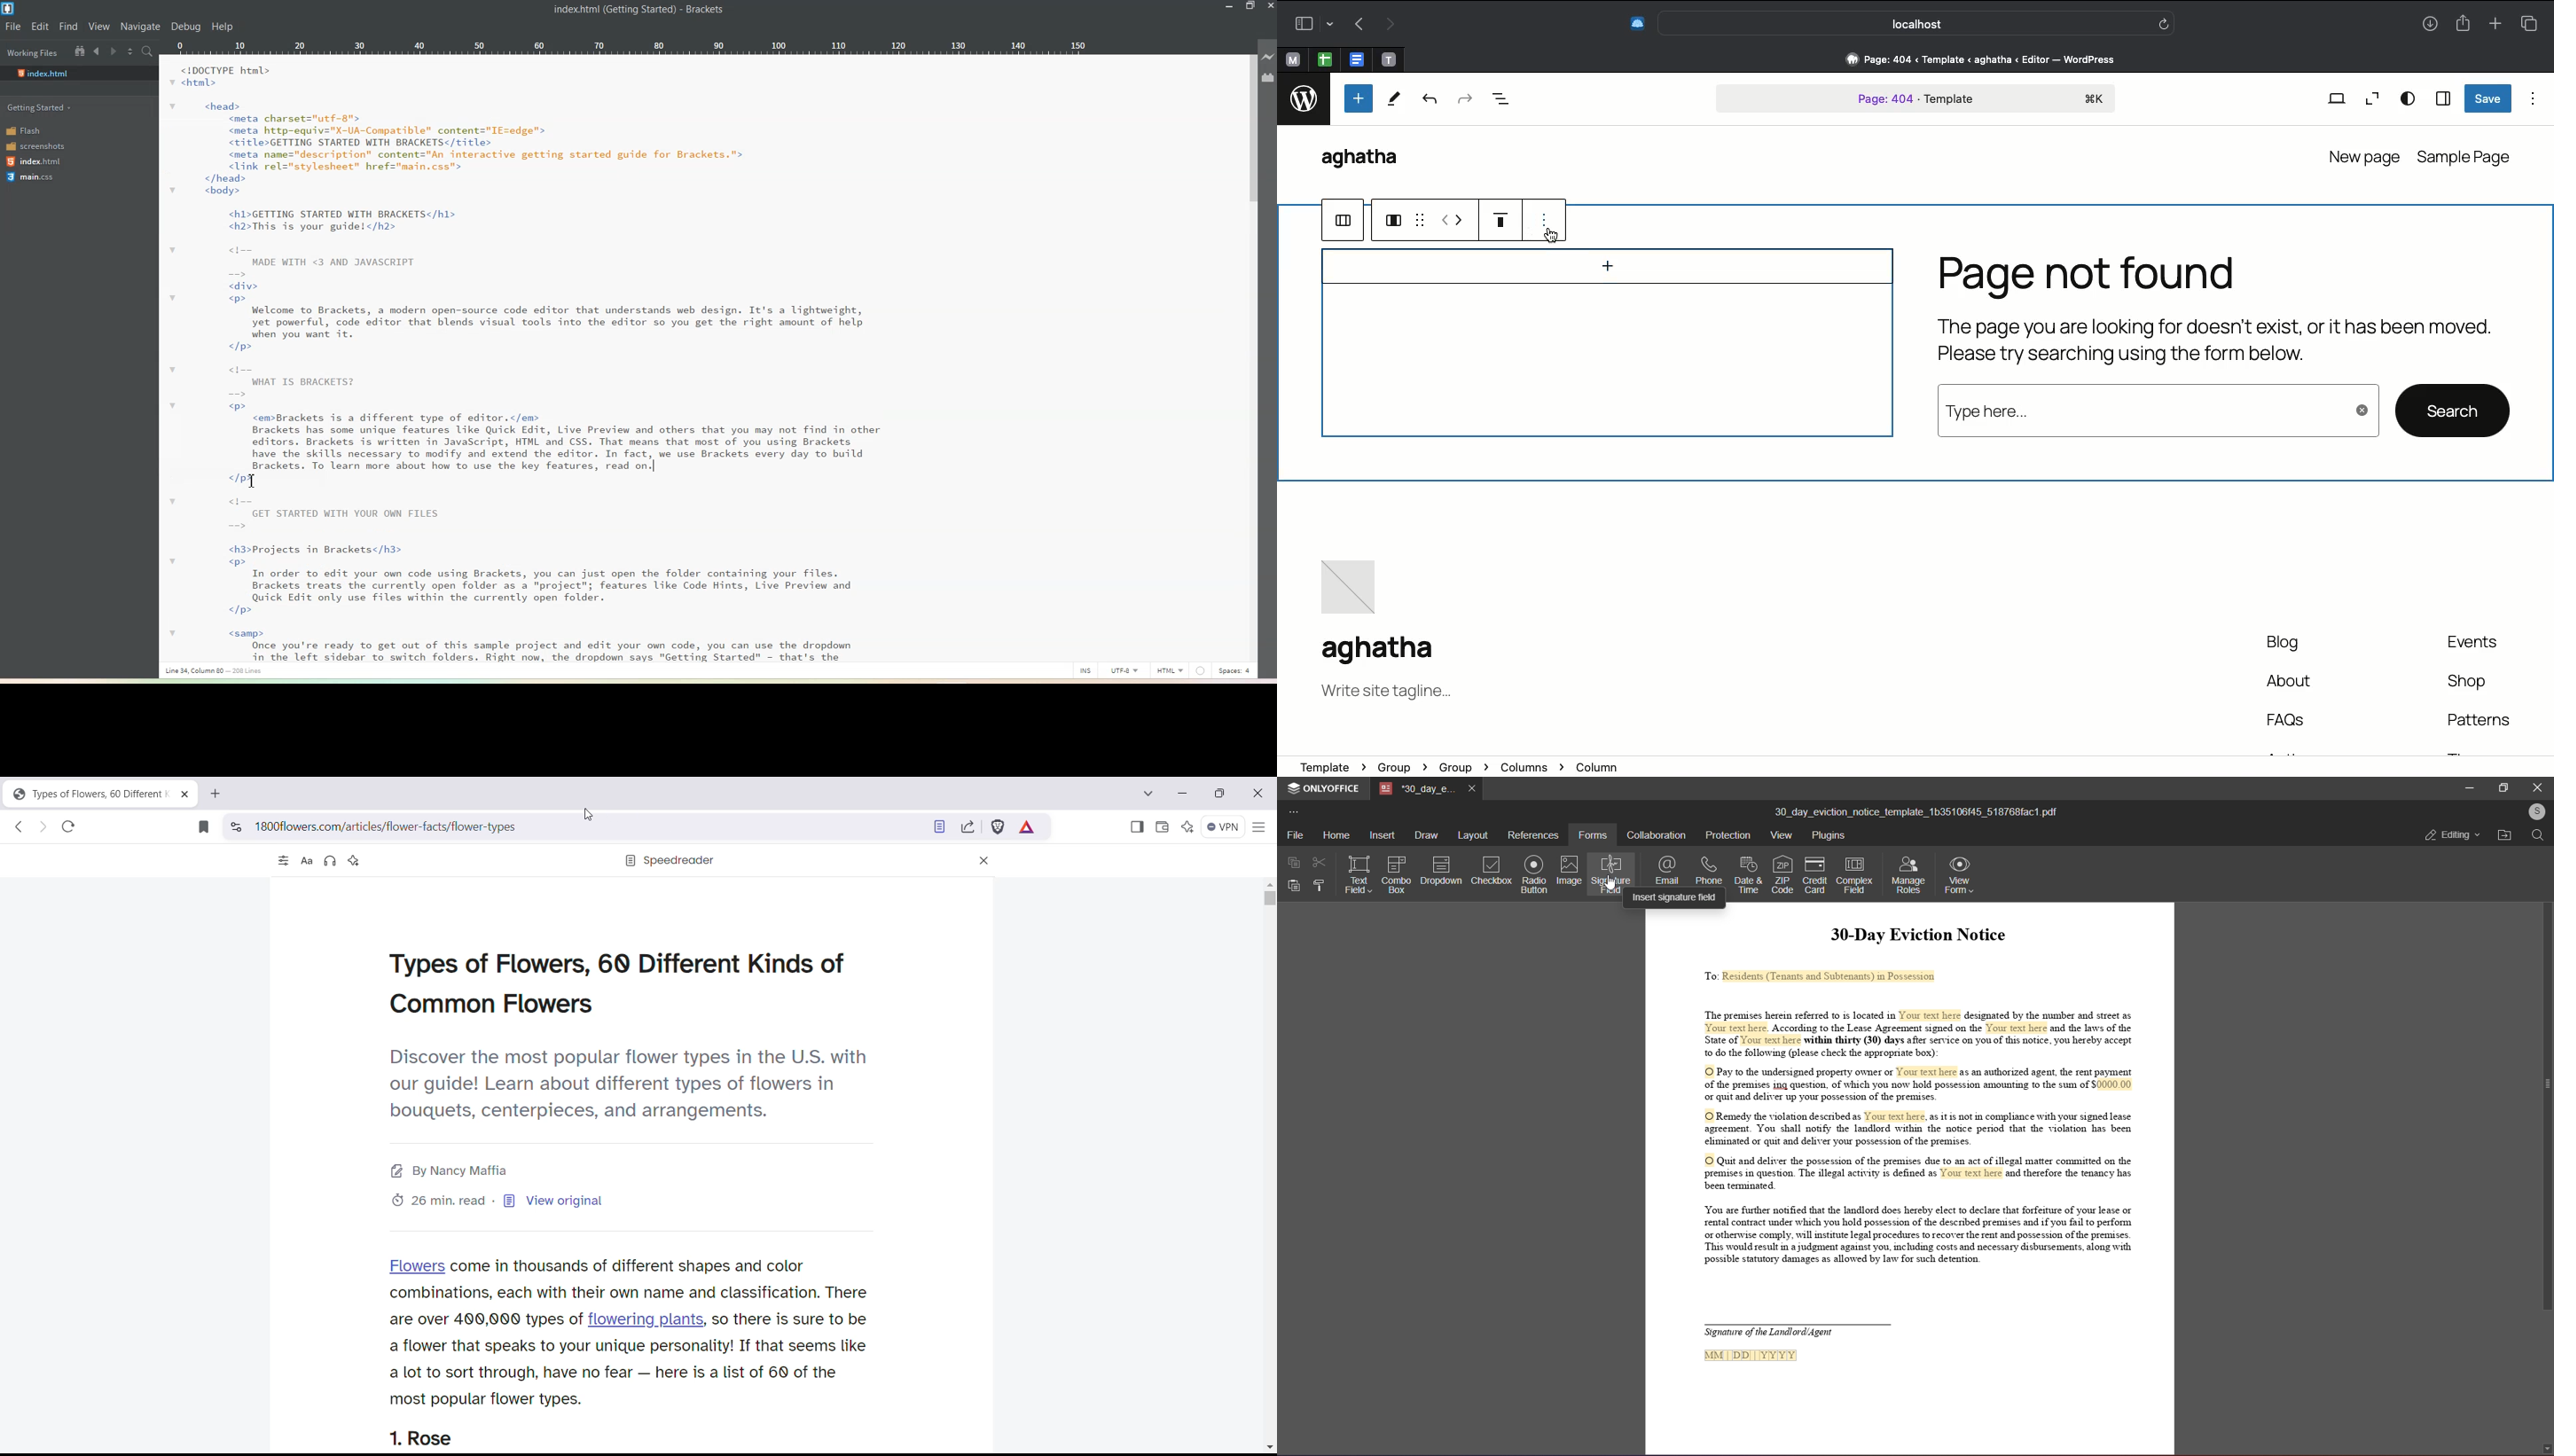 This screenshot has width=2576, height=1456. Describe the element at coordinates (1268, 77) in the screenshot. I see `Extension Manager` at that location.